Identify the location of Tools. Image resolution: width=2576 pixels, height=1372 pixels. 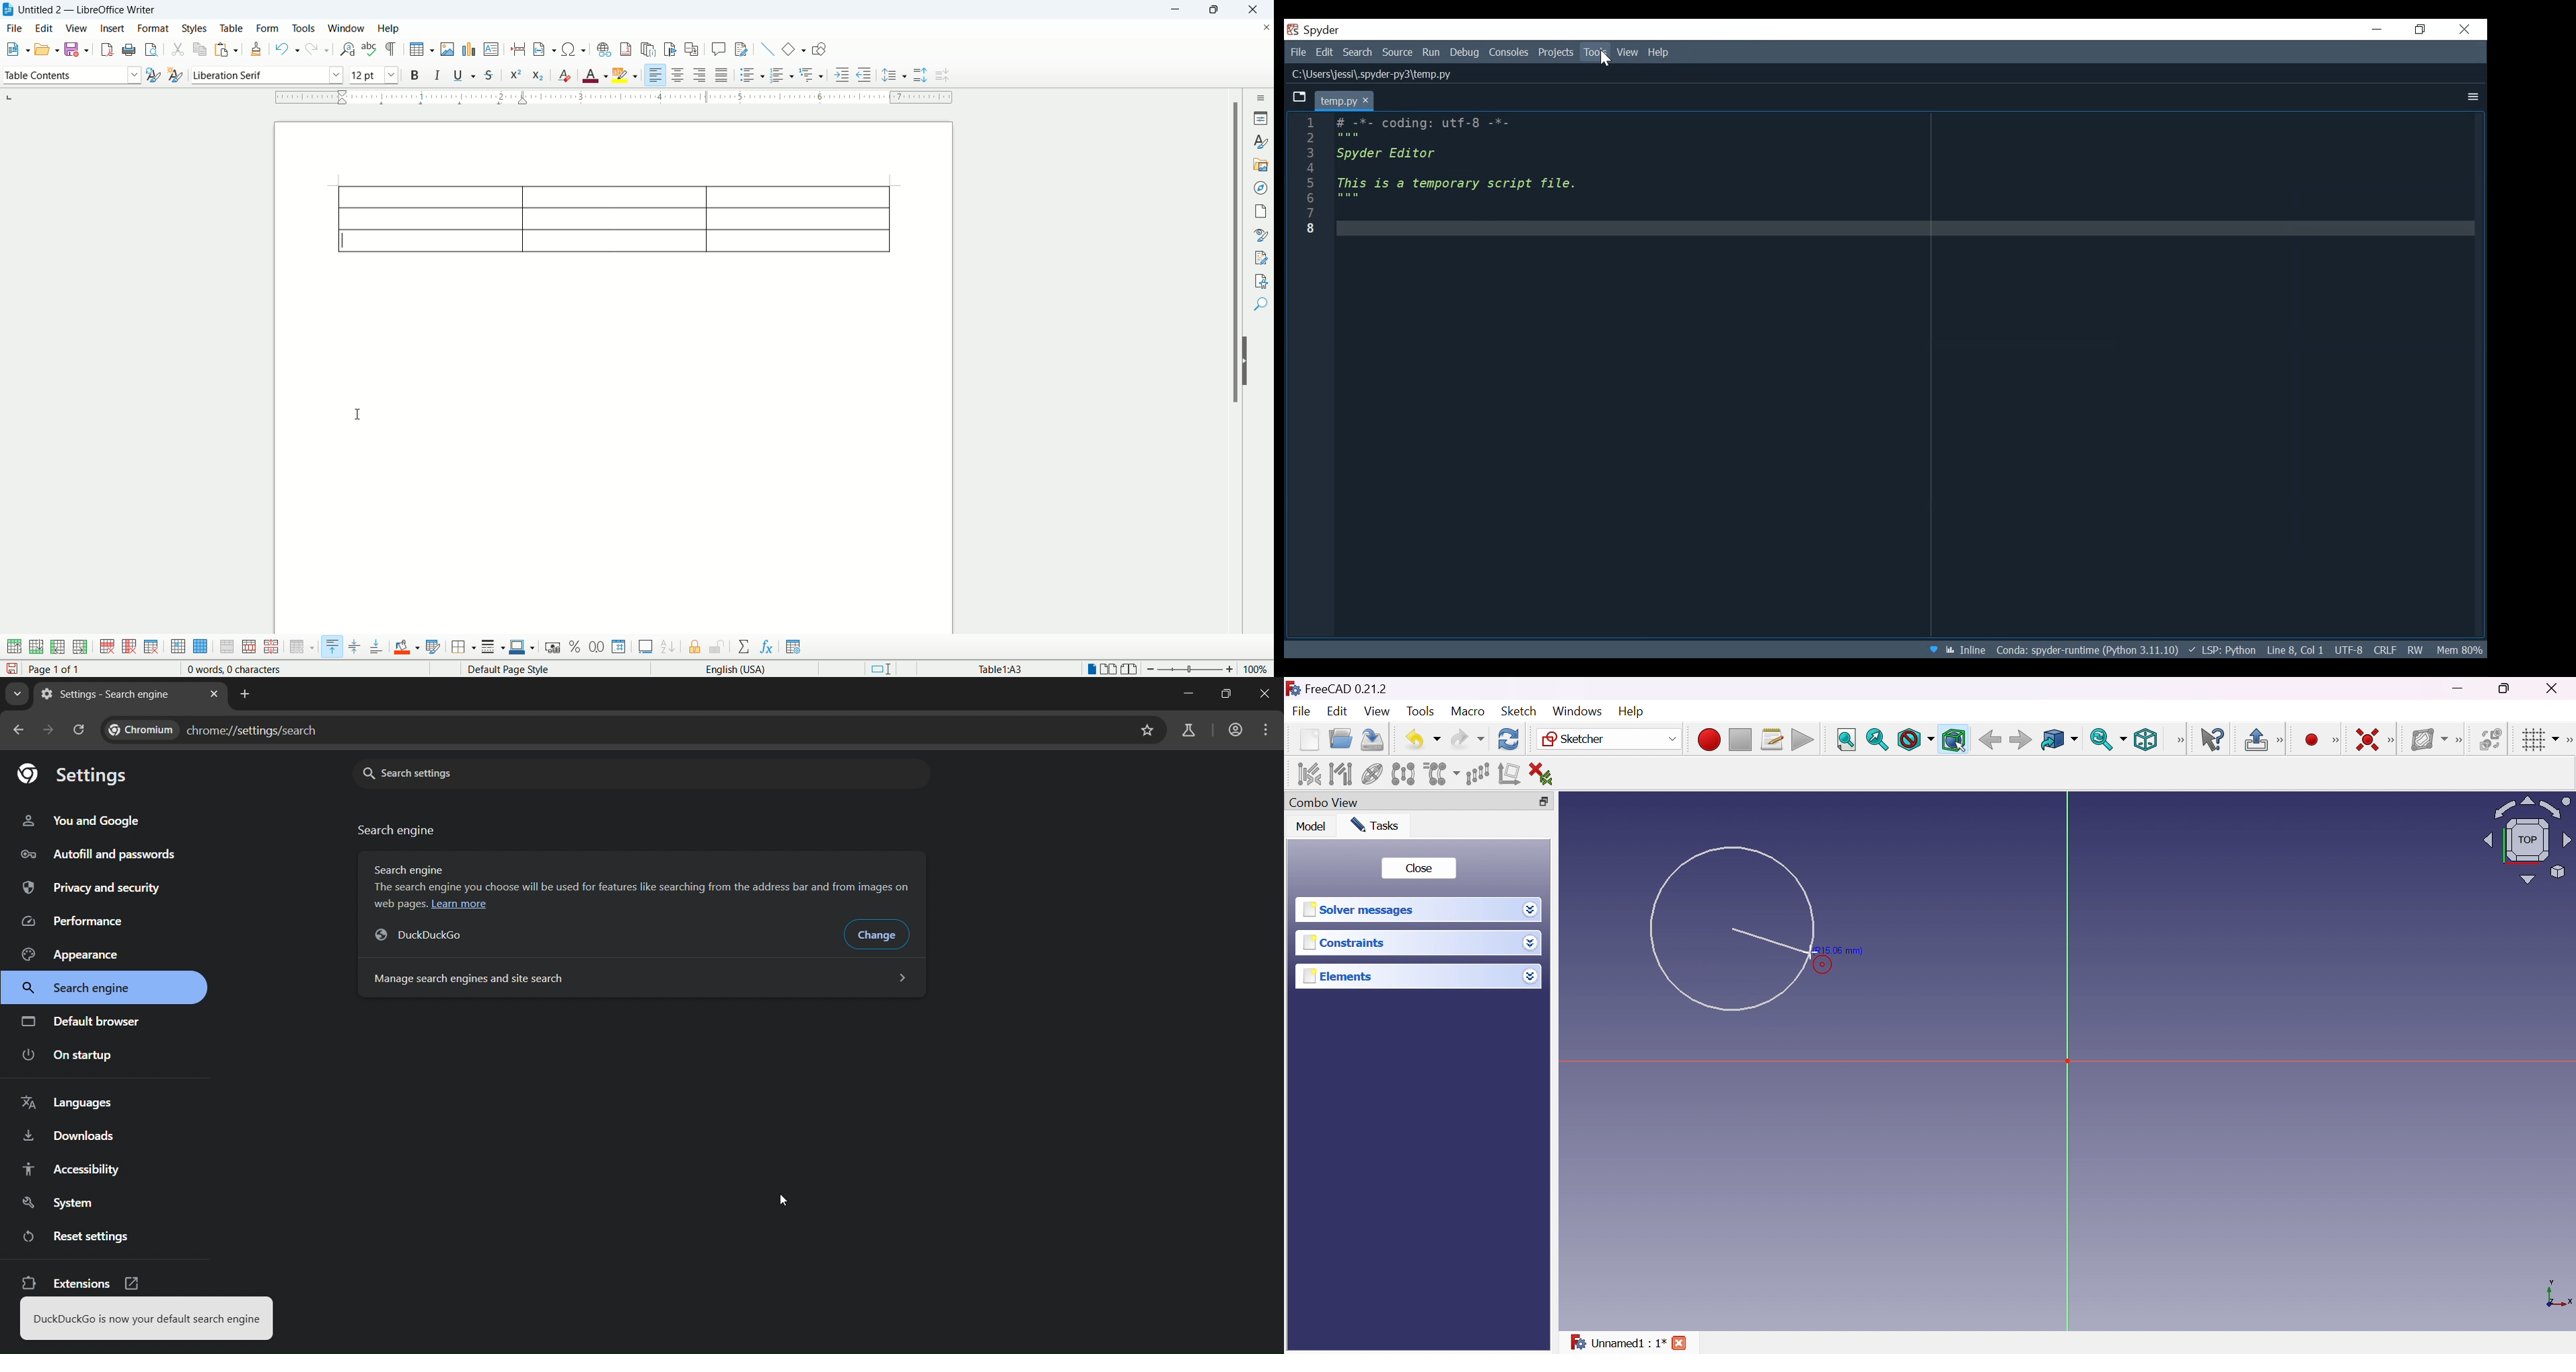
(1422, 711).